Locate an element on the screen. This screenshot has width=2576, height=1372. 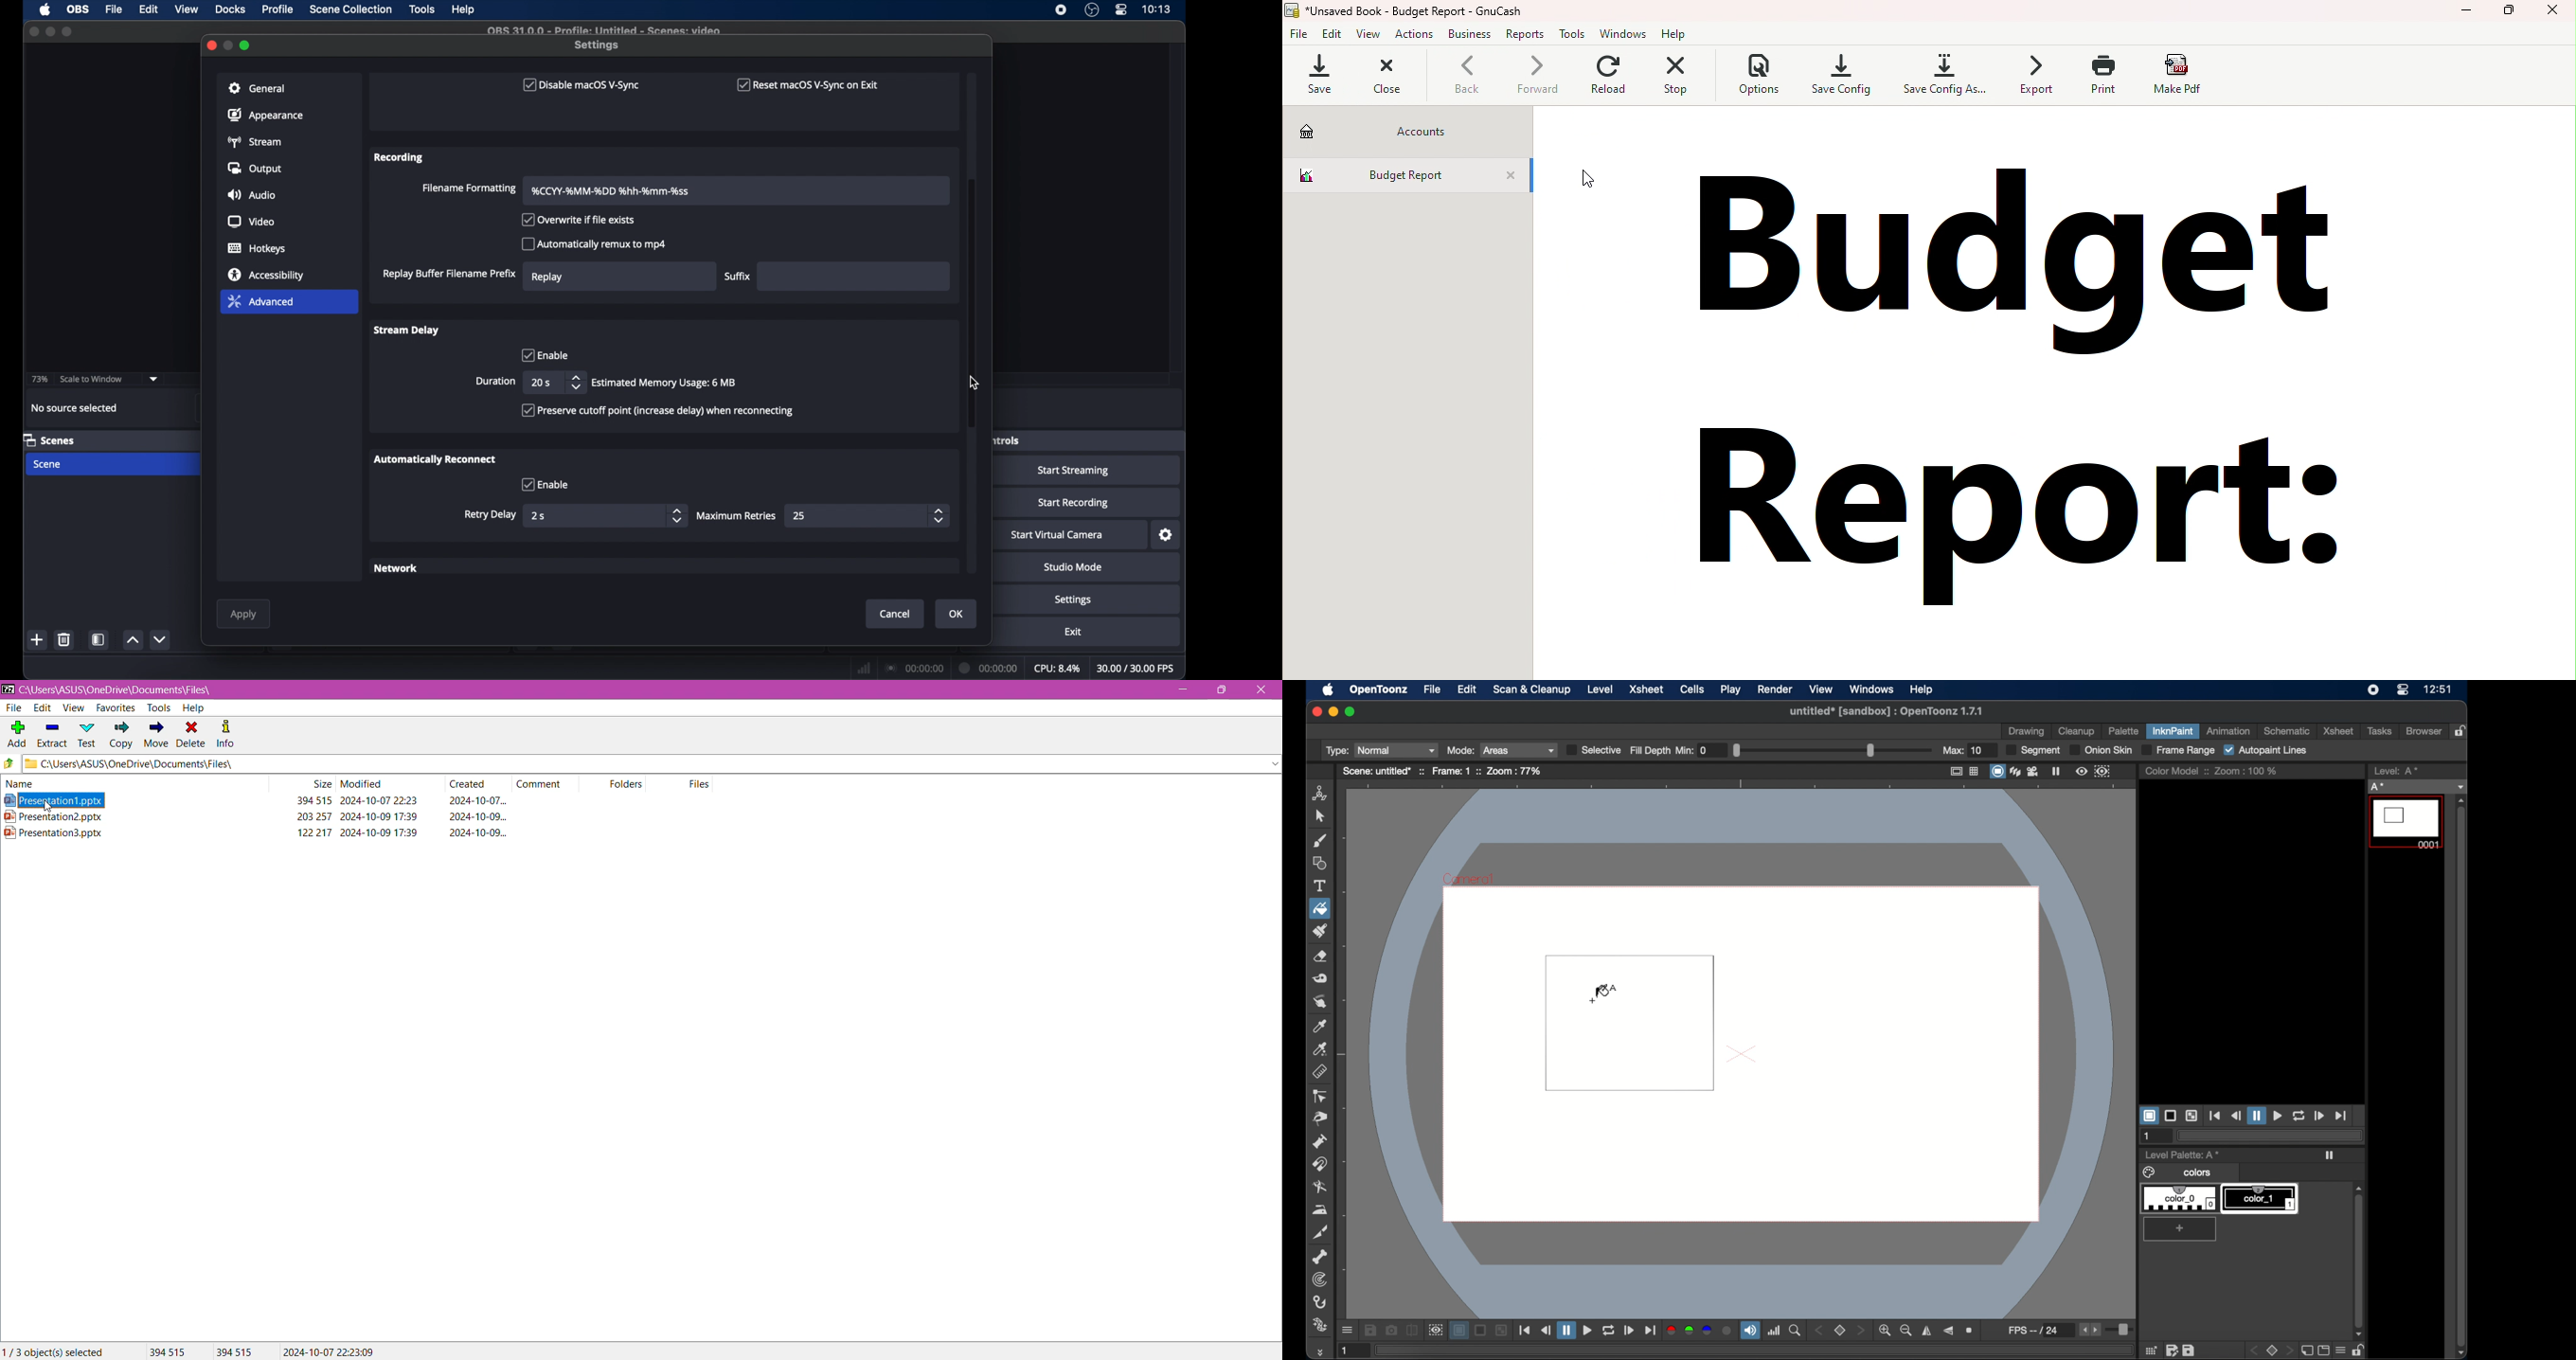
delete is located at coordinates (64, 639).